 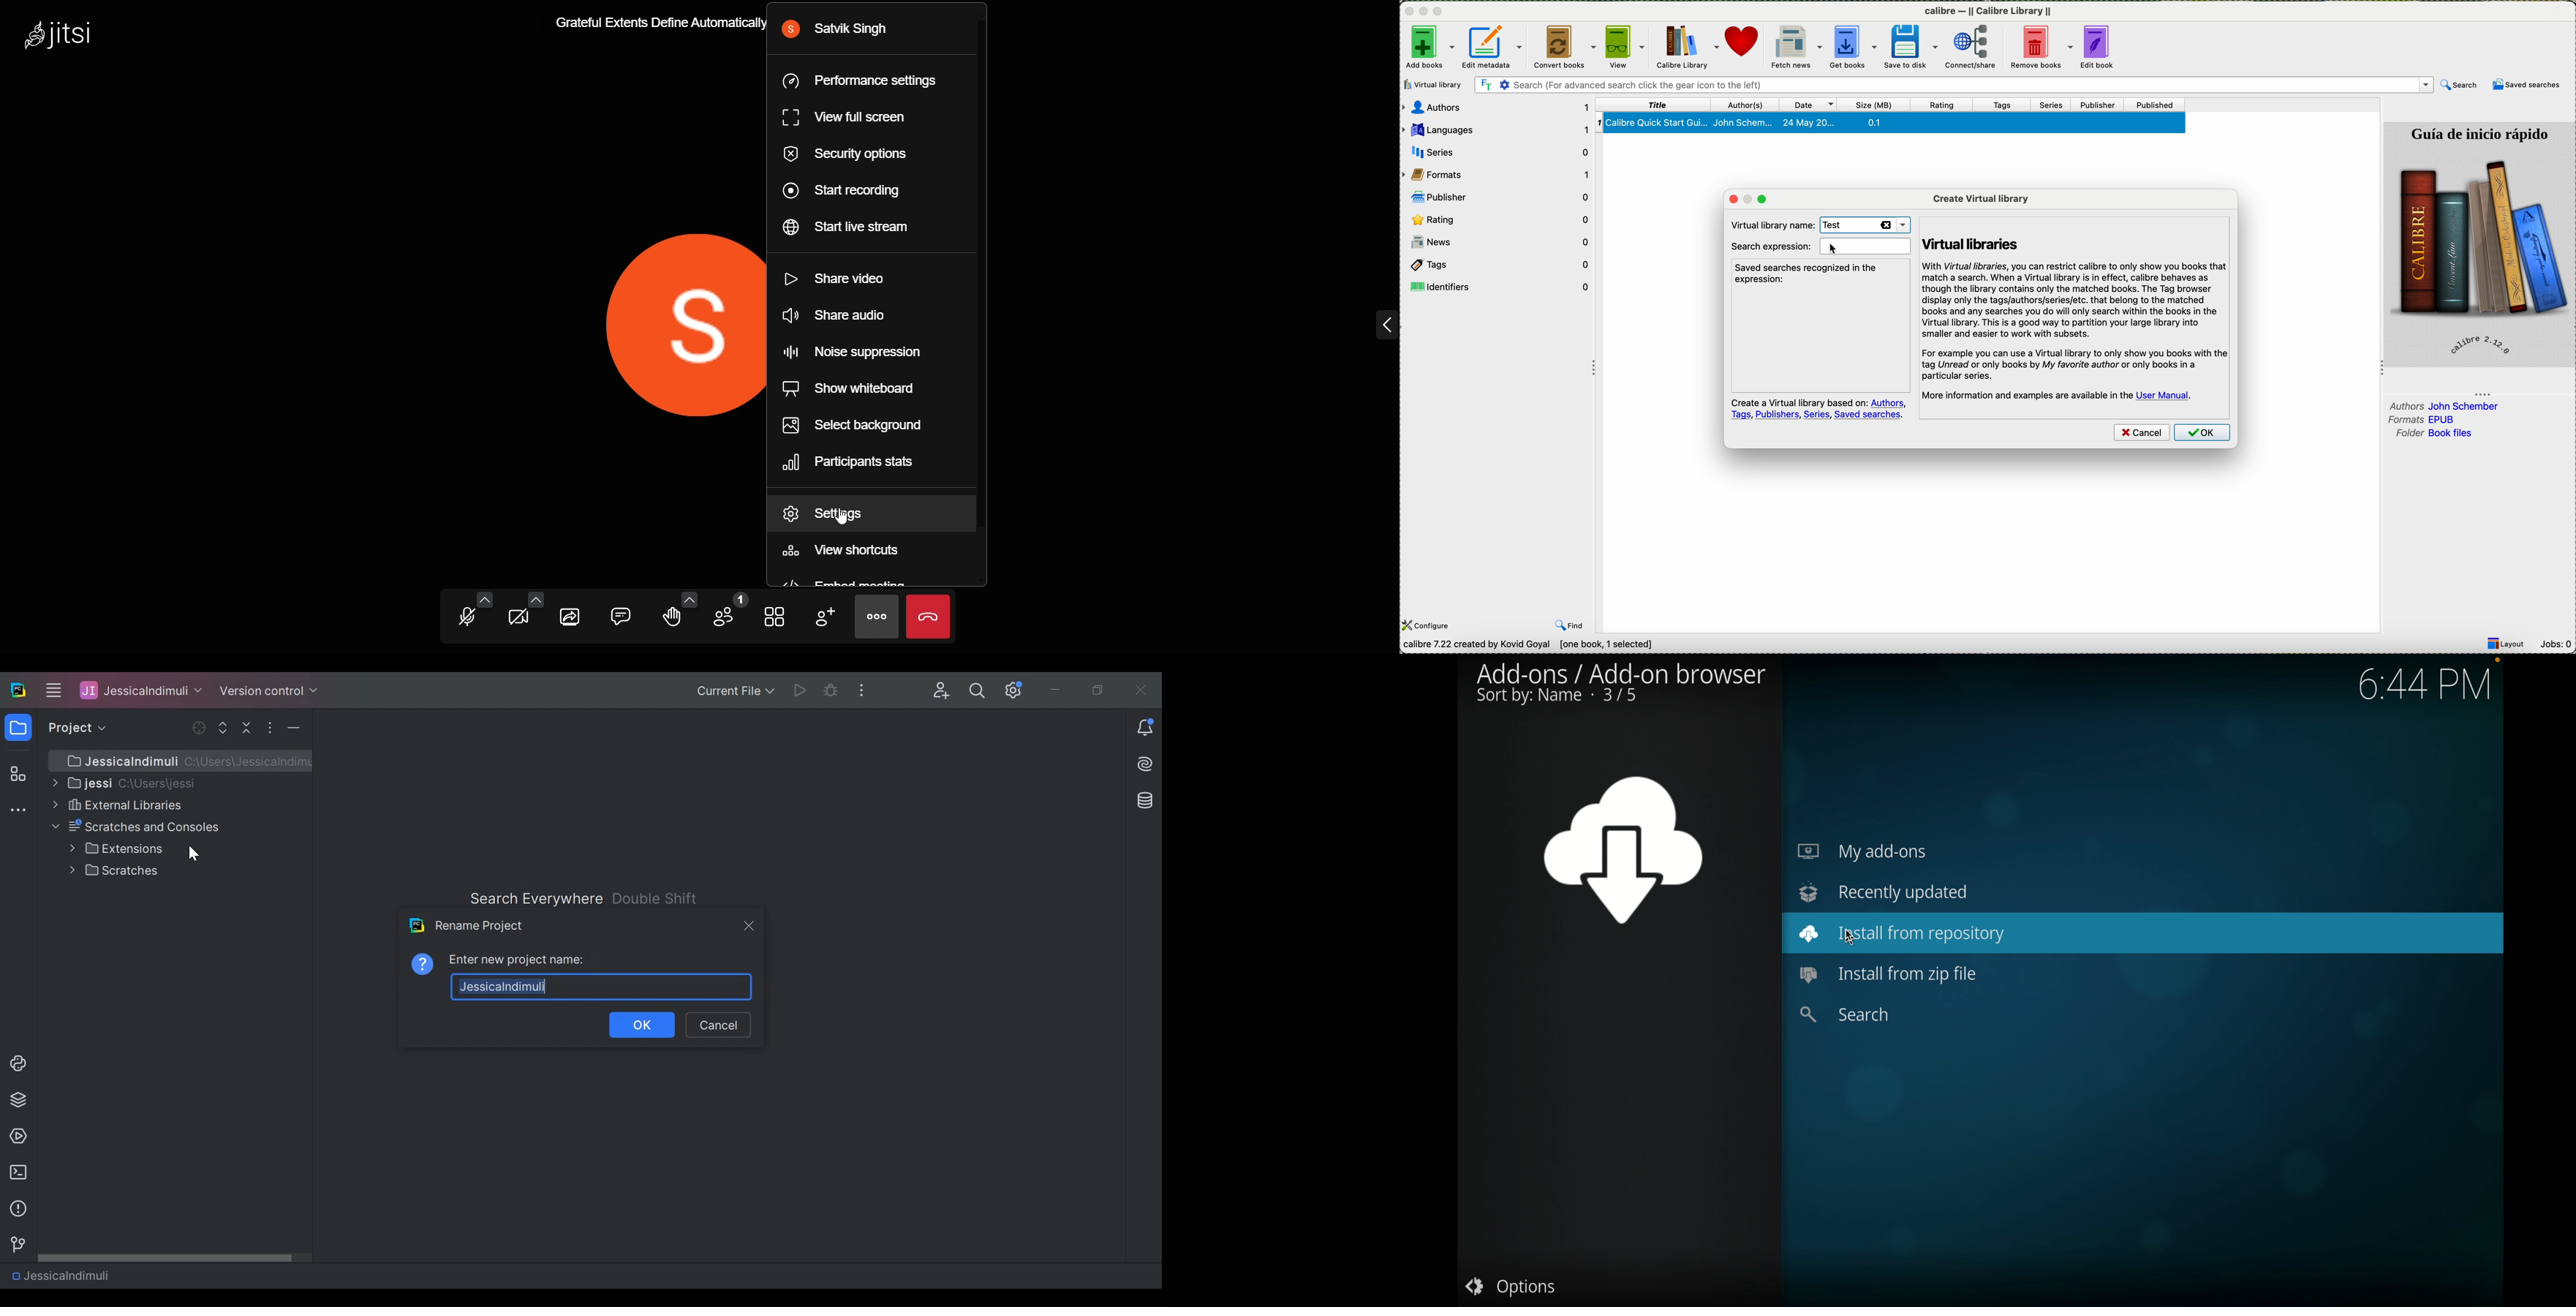 I want to click on note, so click(x=1819, y=410).